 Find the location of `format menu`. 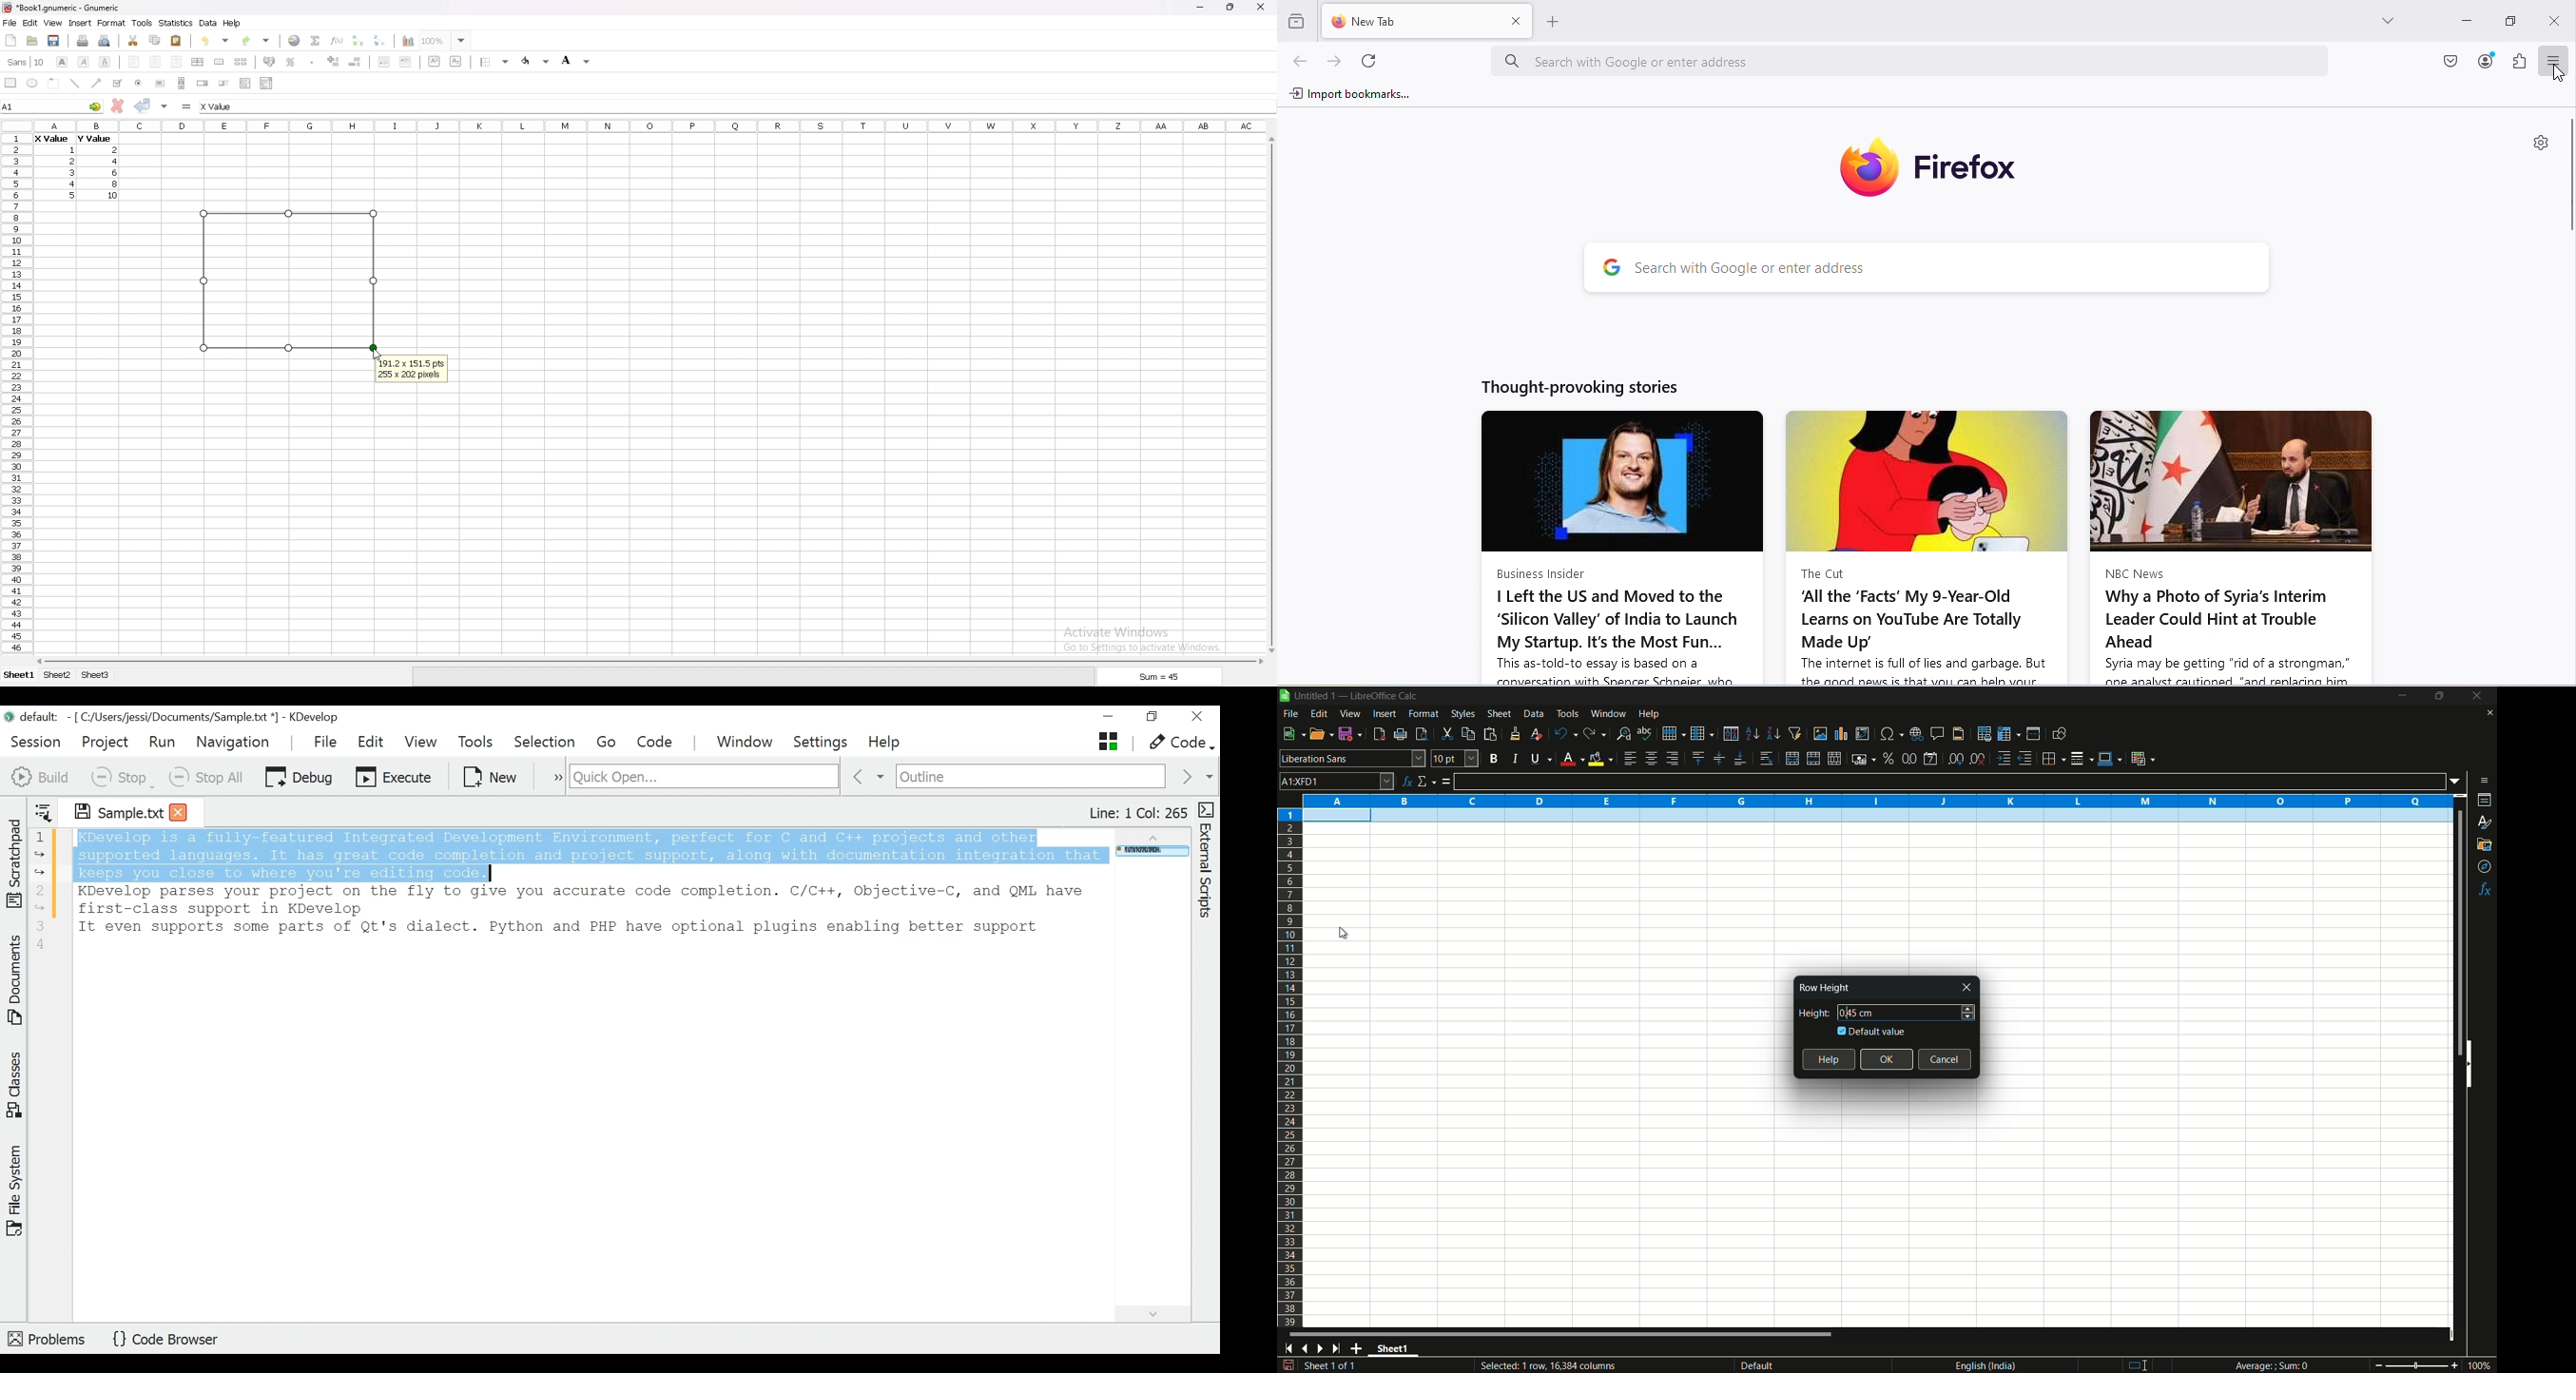

format menu is located at coordinates (1424, 714).